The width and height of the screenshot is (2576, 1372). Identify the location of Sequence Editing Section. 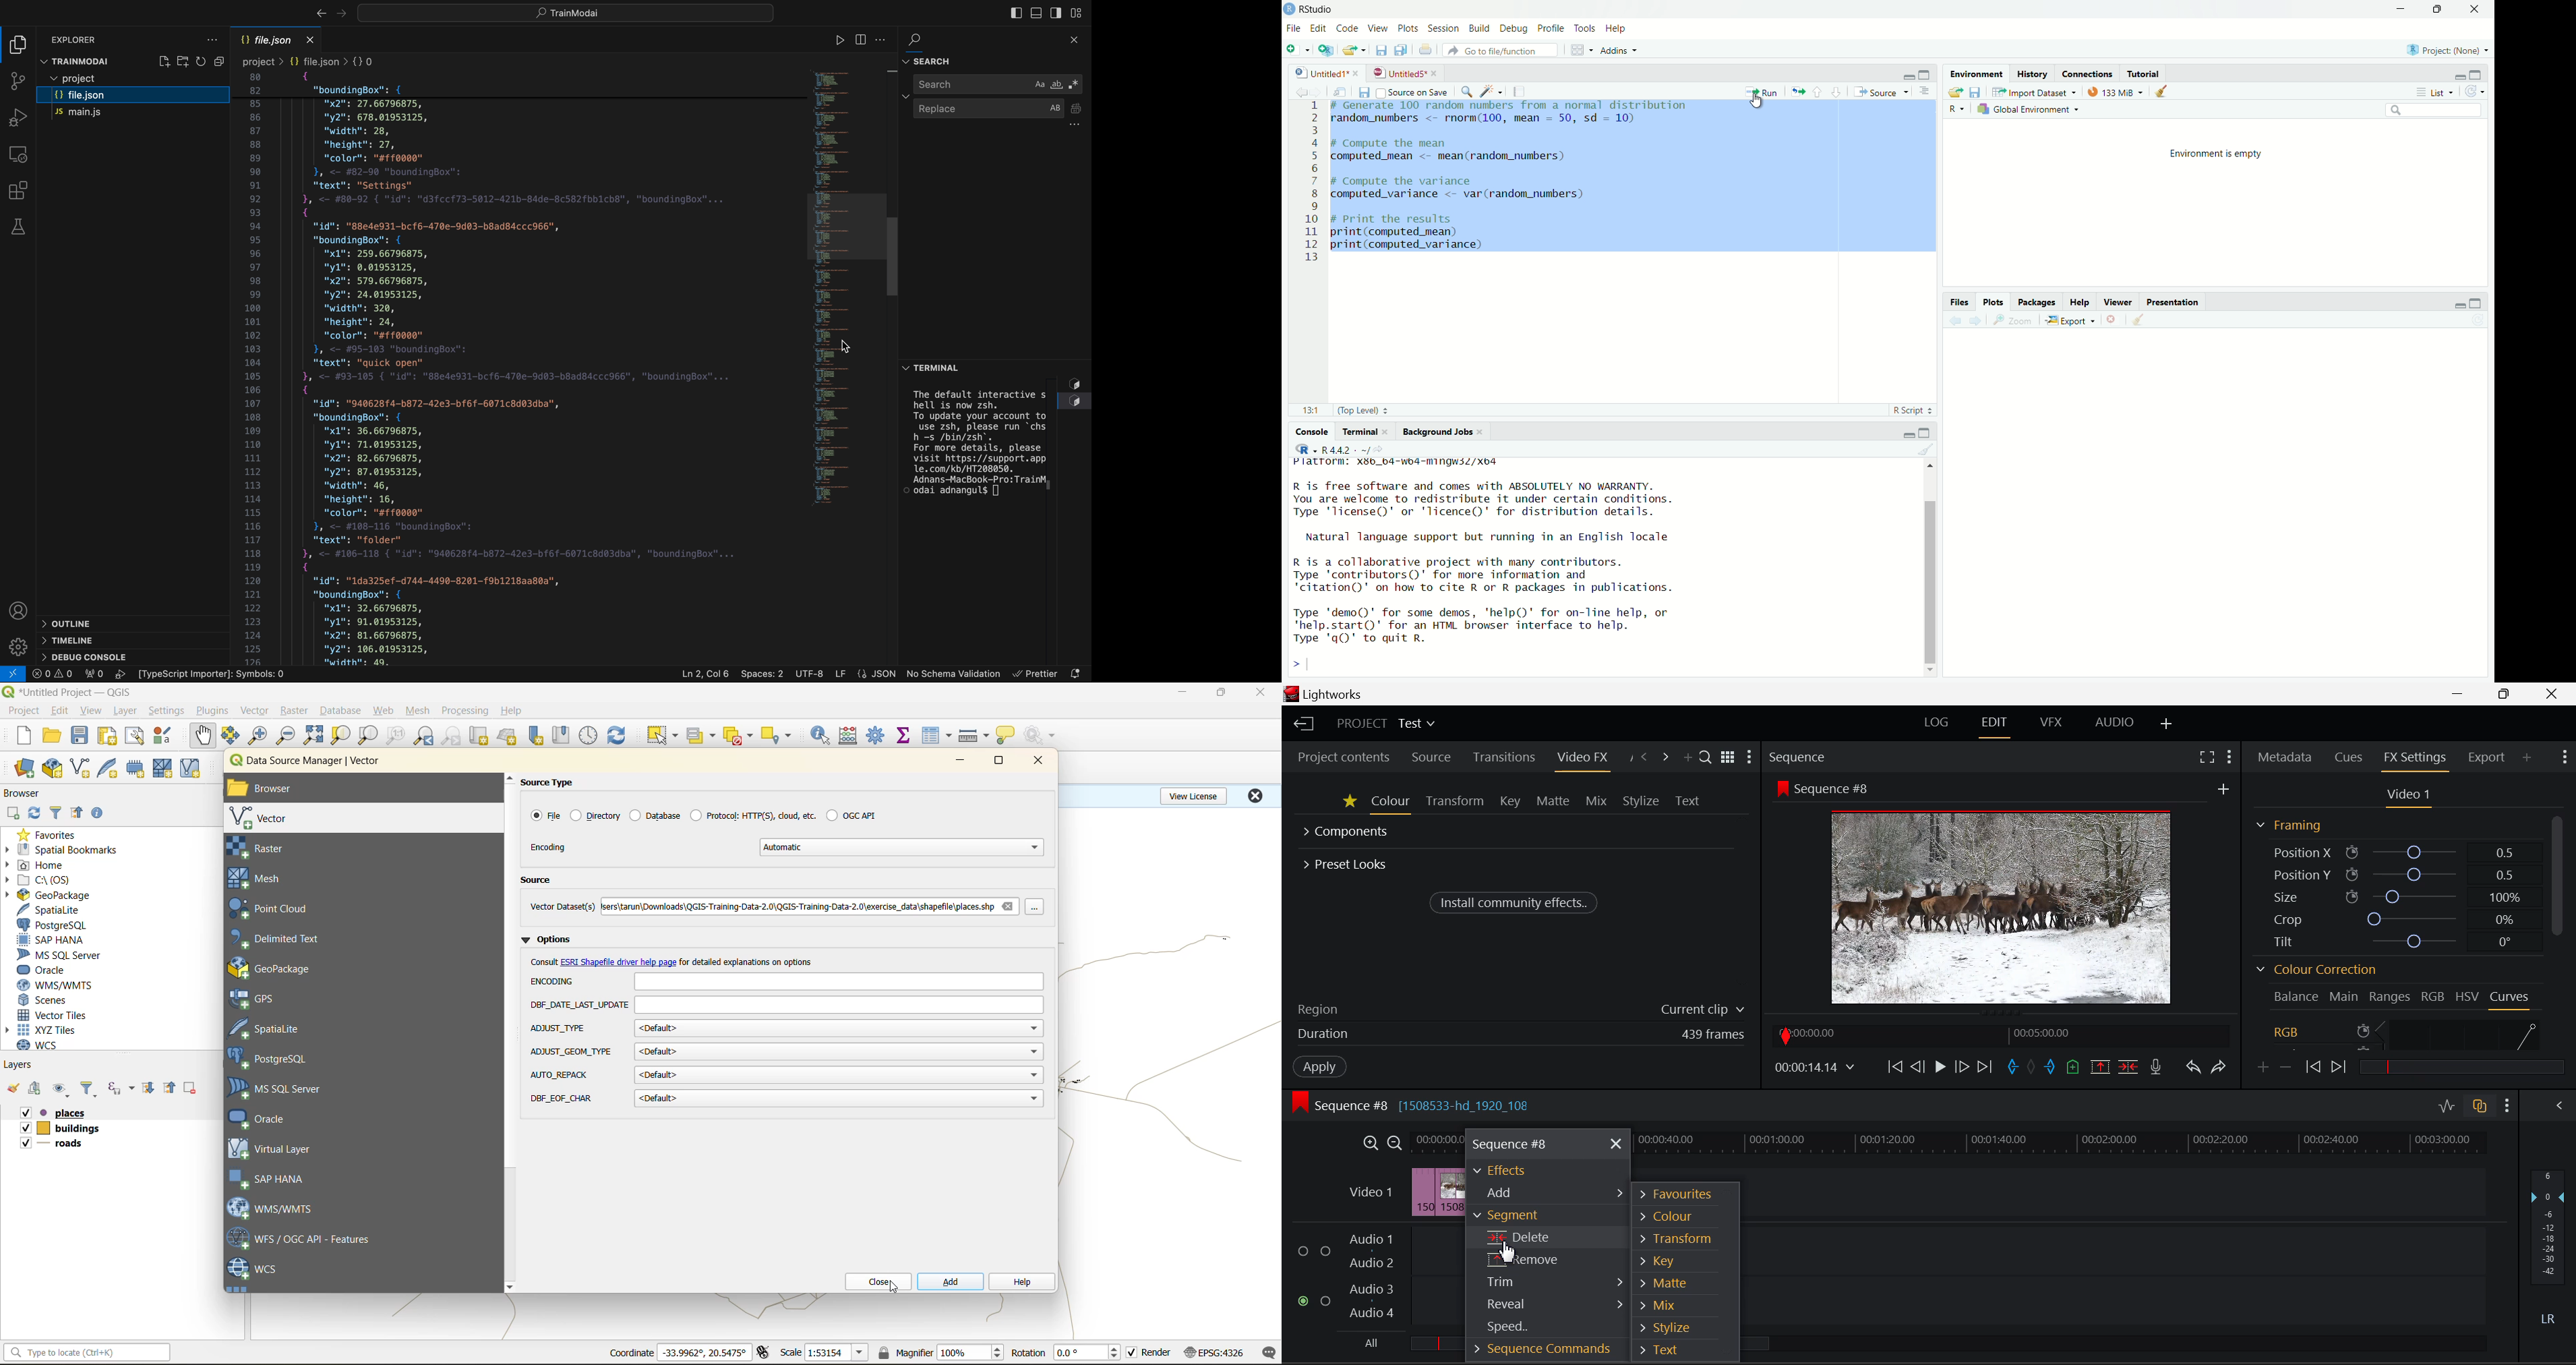
(1414, 1105).